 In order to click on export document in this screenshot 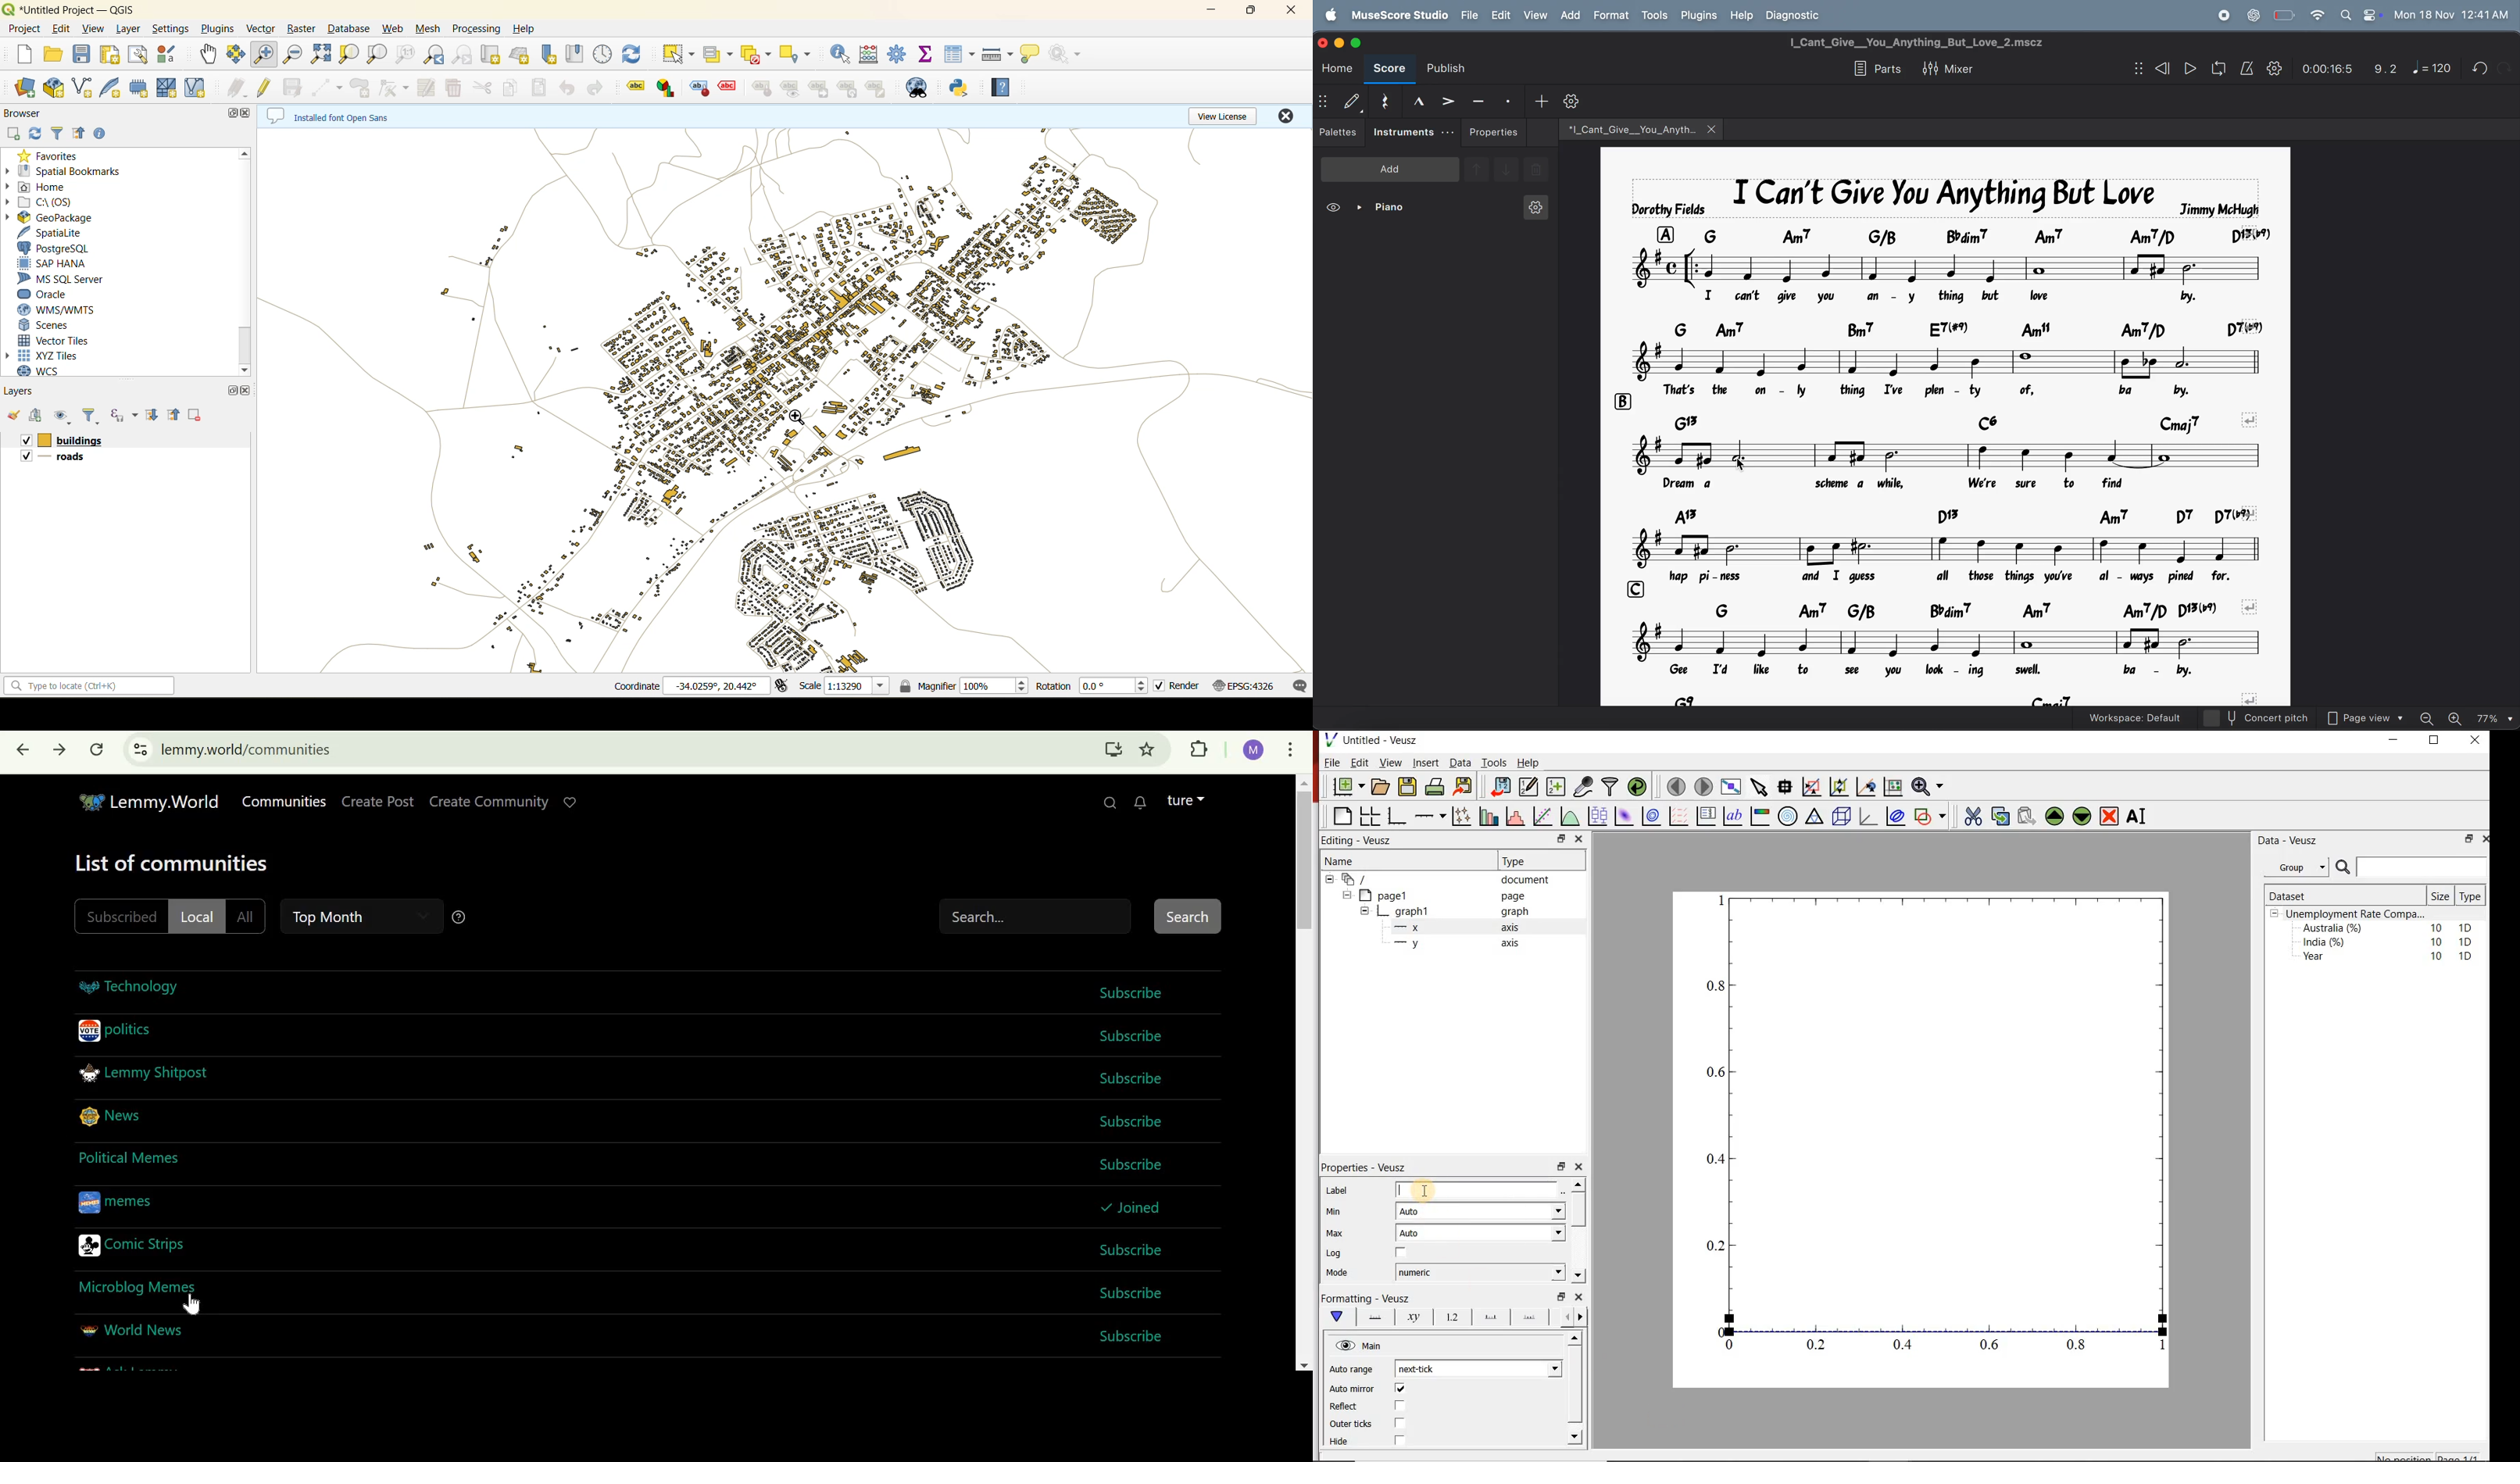, I will do `click(1465, 785)`.